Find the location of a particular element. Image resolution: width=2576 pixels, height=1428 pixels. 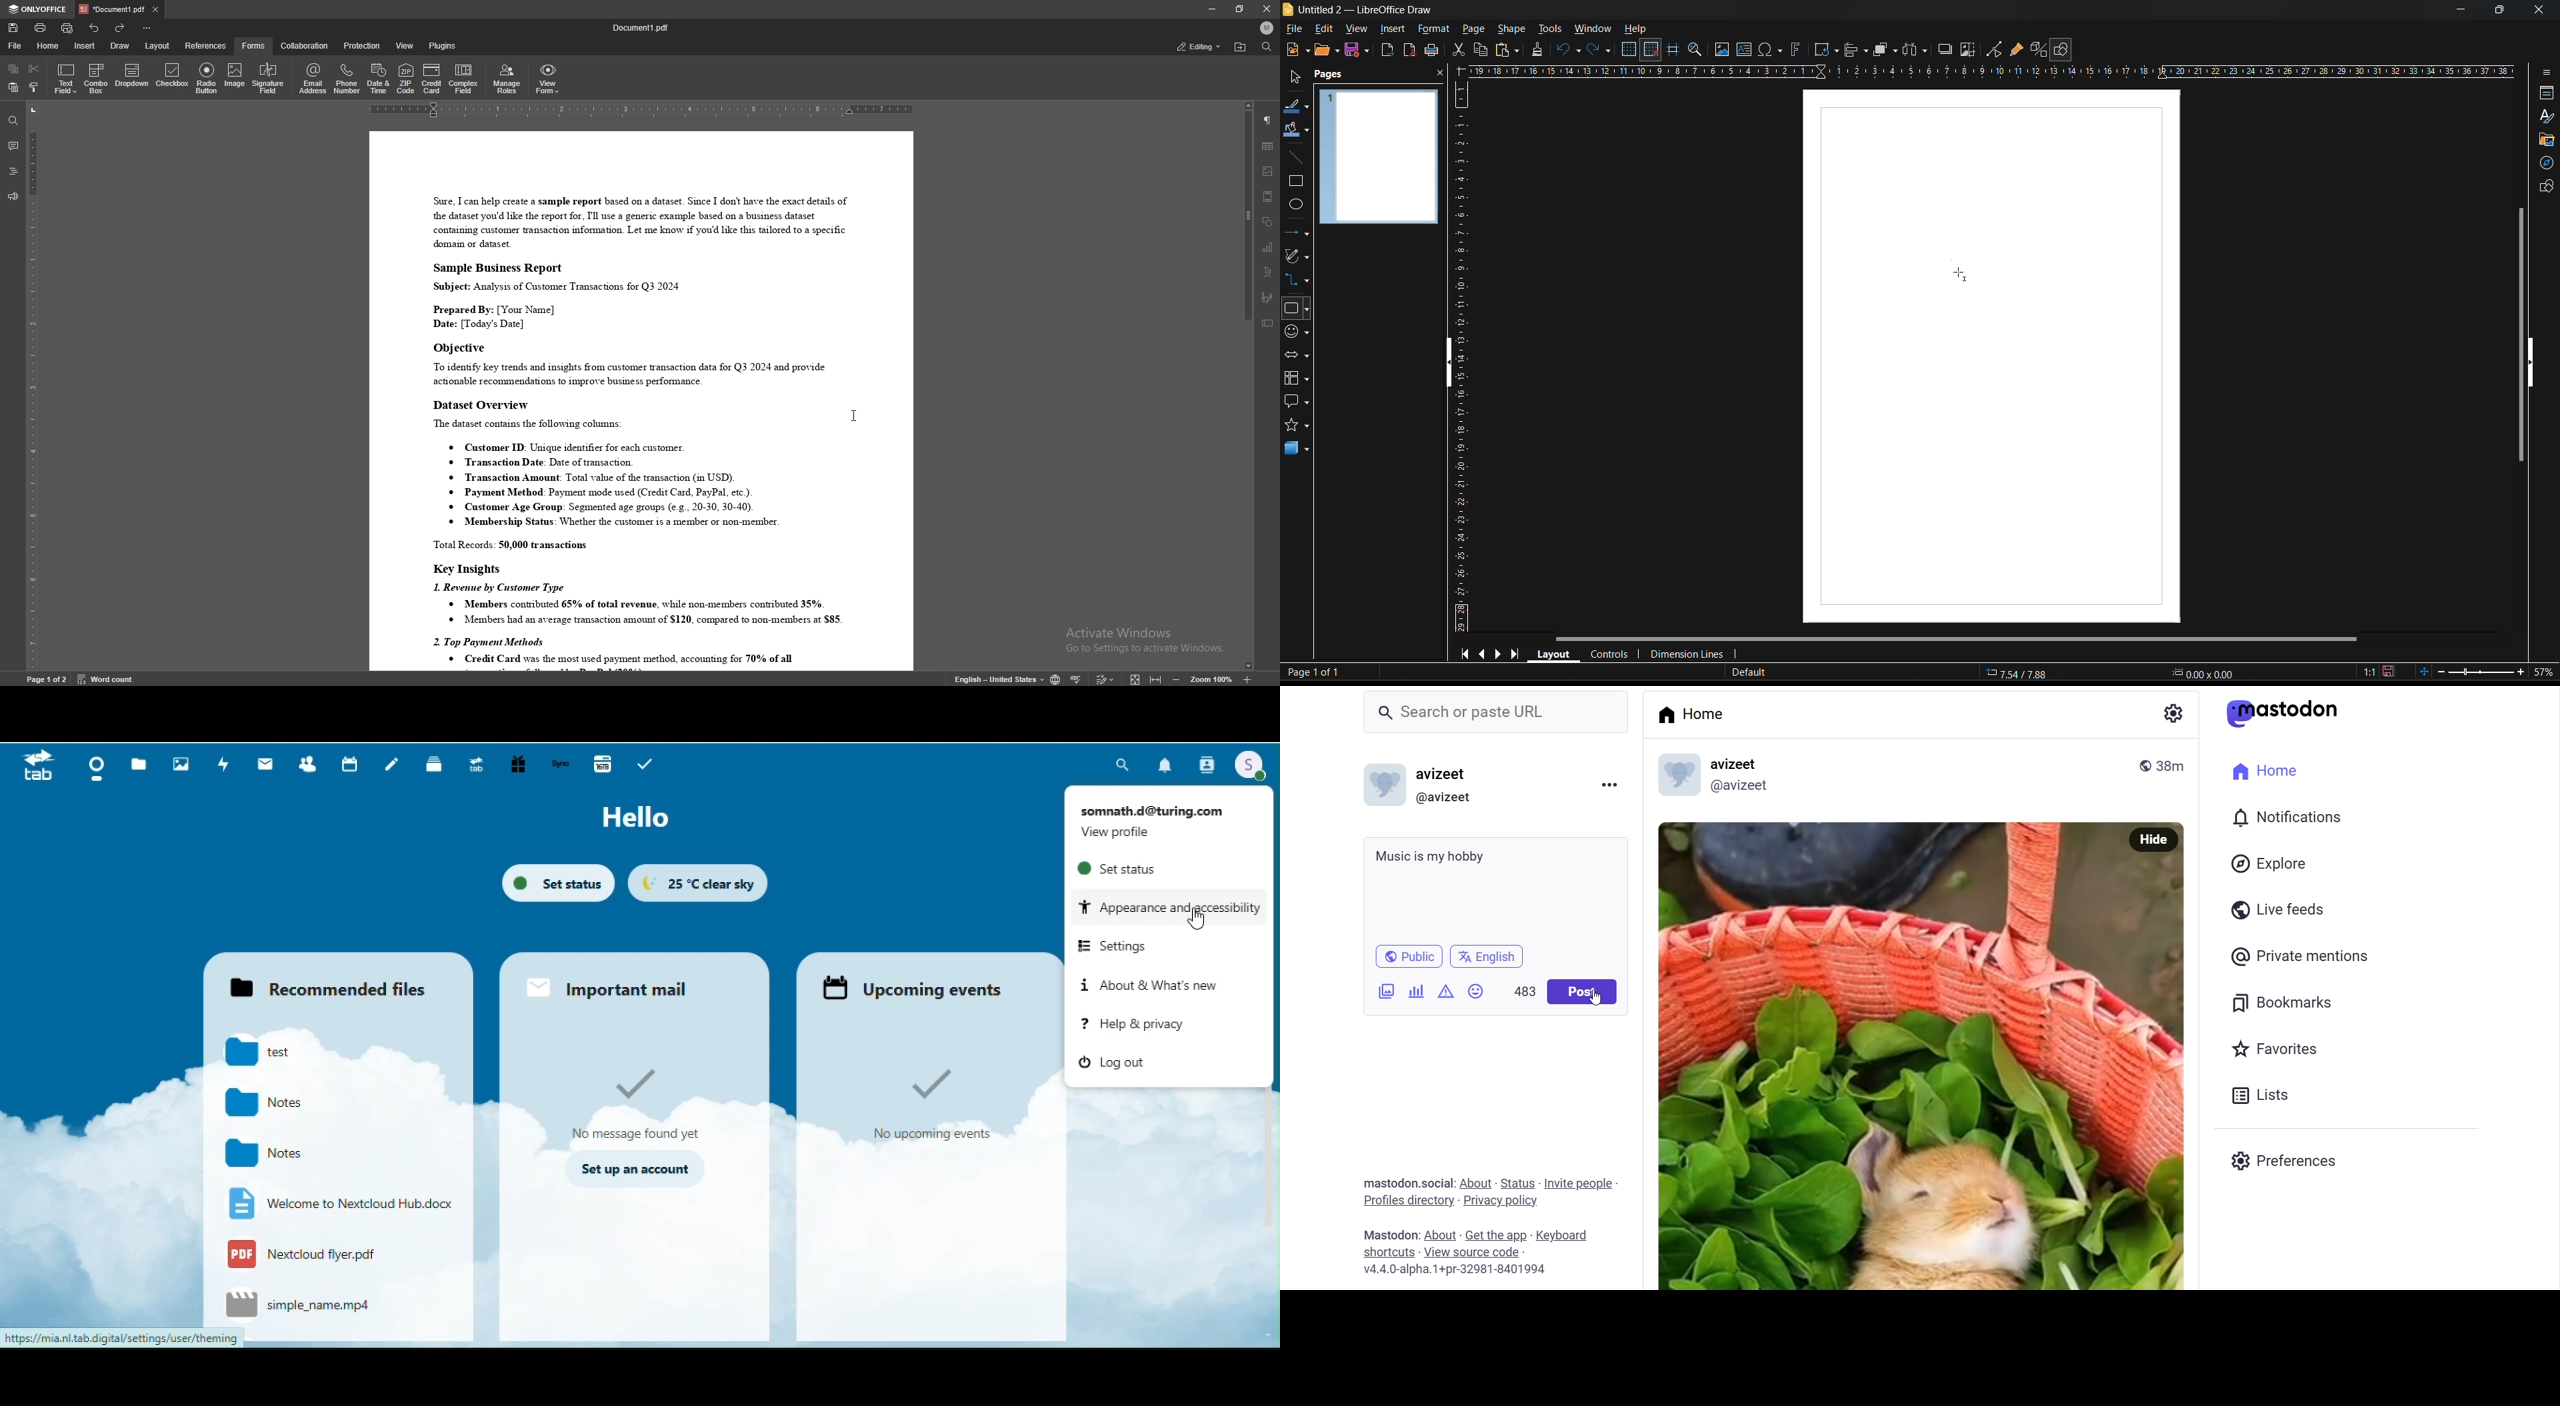

zoom slider is located at coordinates (2479, 671).